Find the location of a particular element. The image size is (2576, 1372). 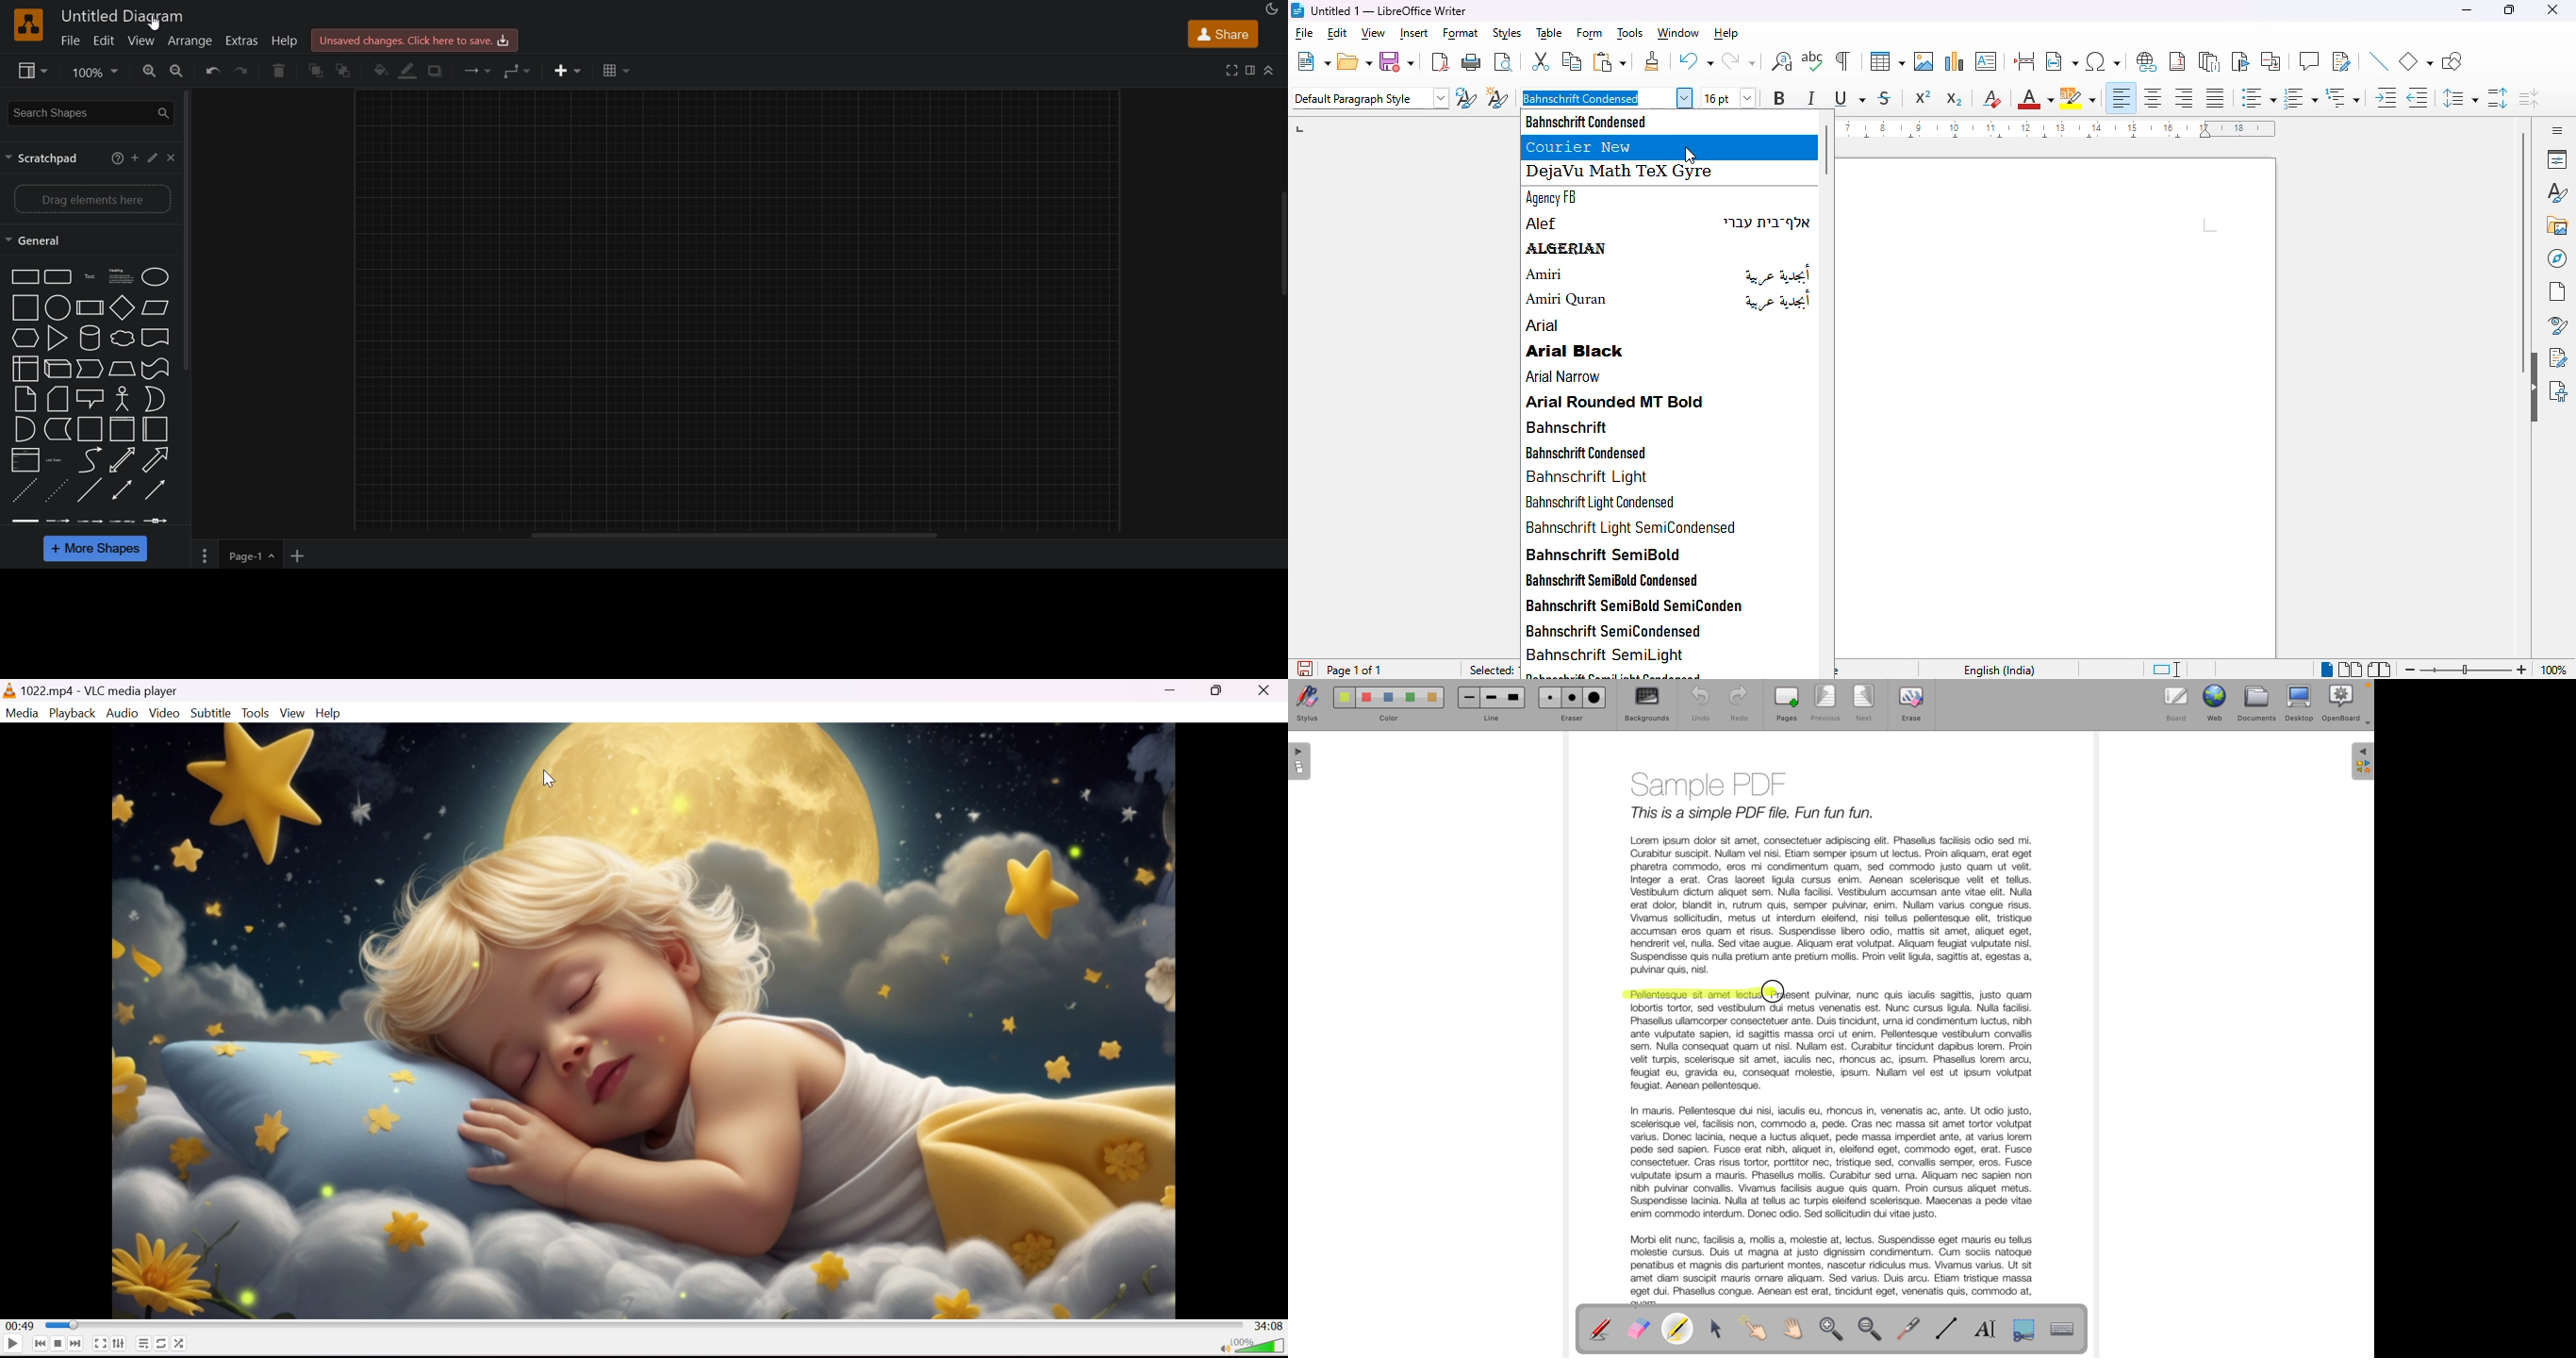

shapes is located at coordinates (93, 398).